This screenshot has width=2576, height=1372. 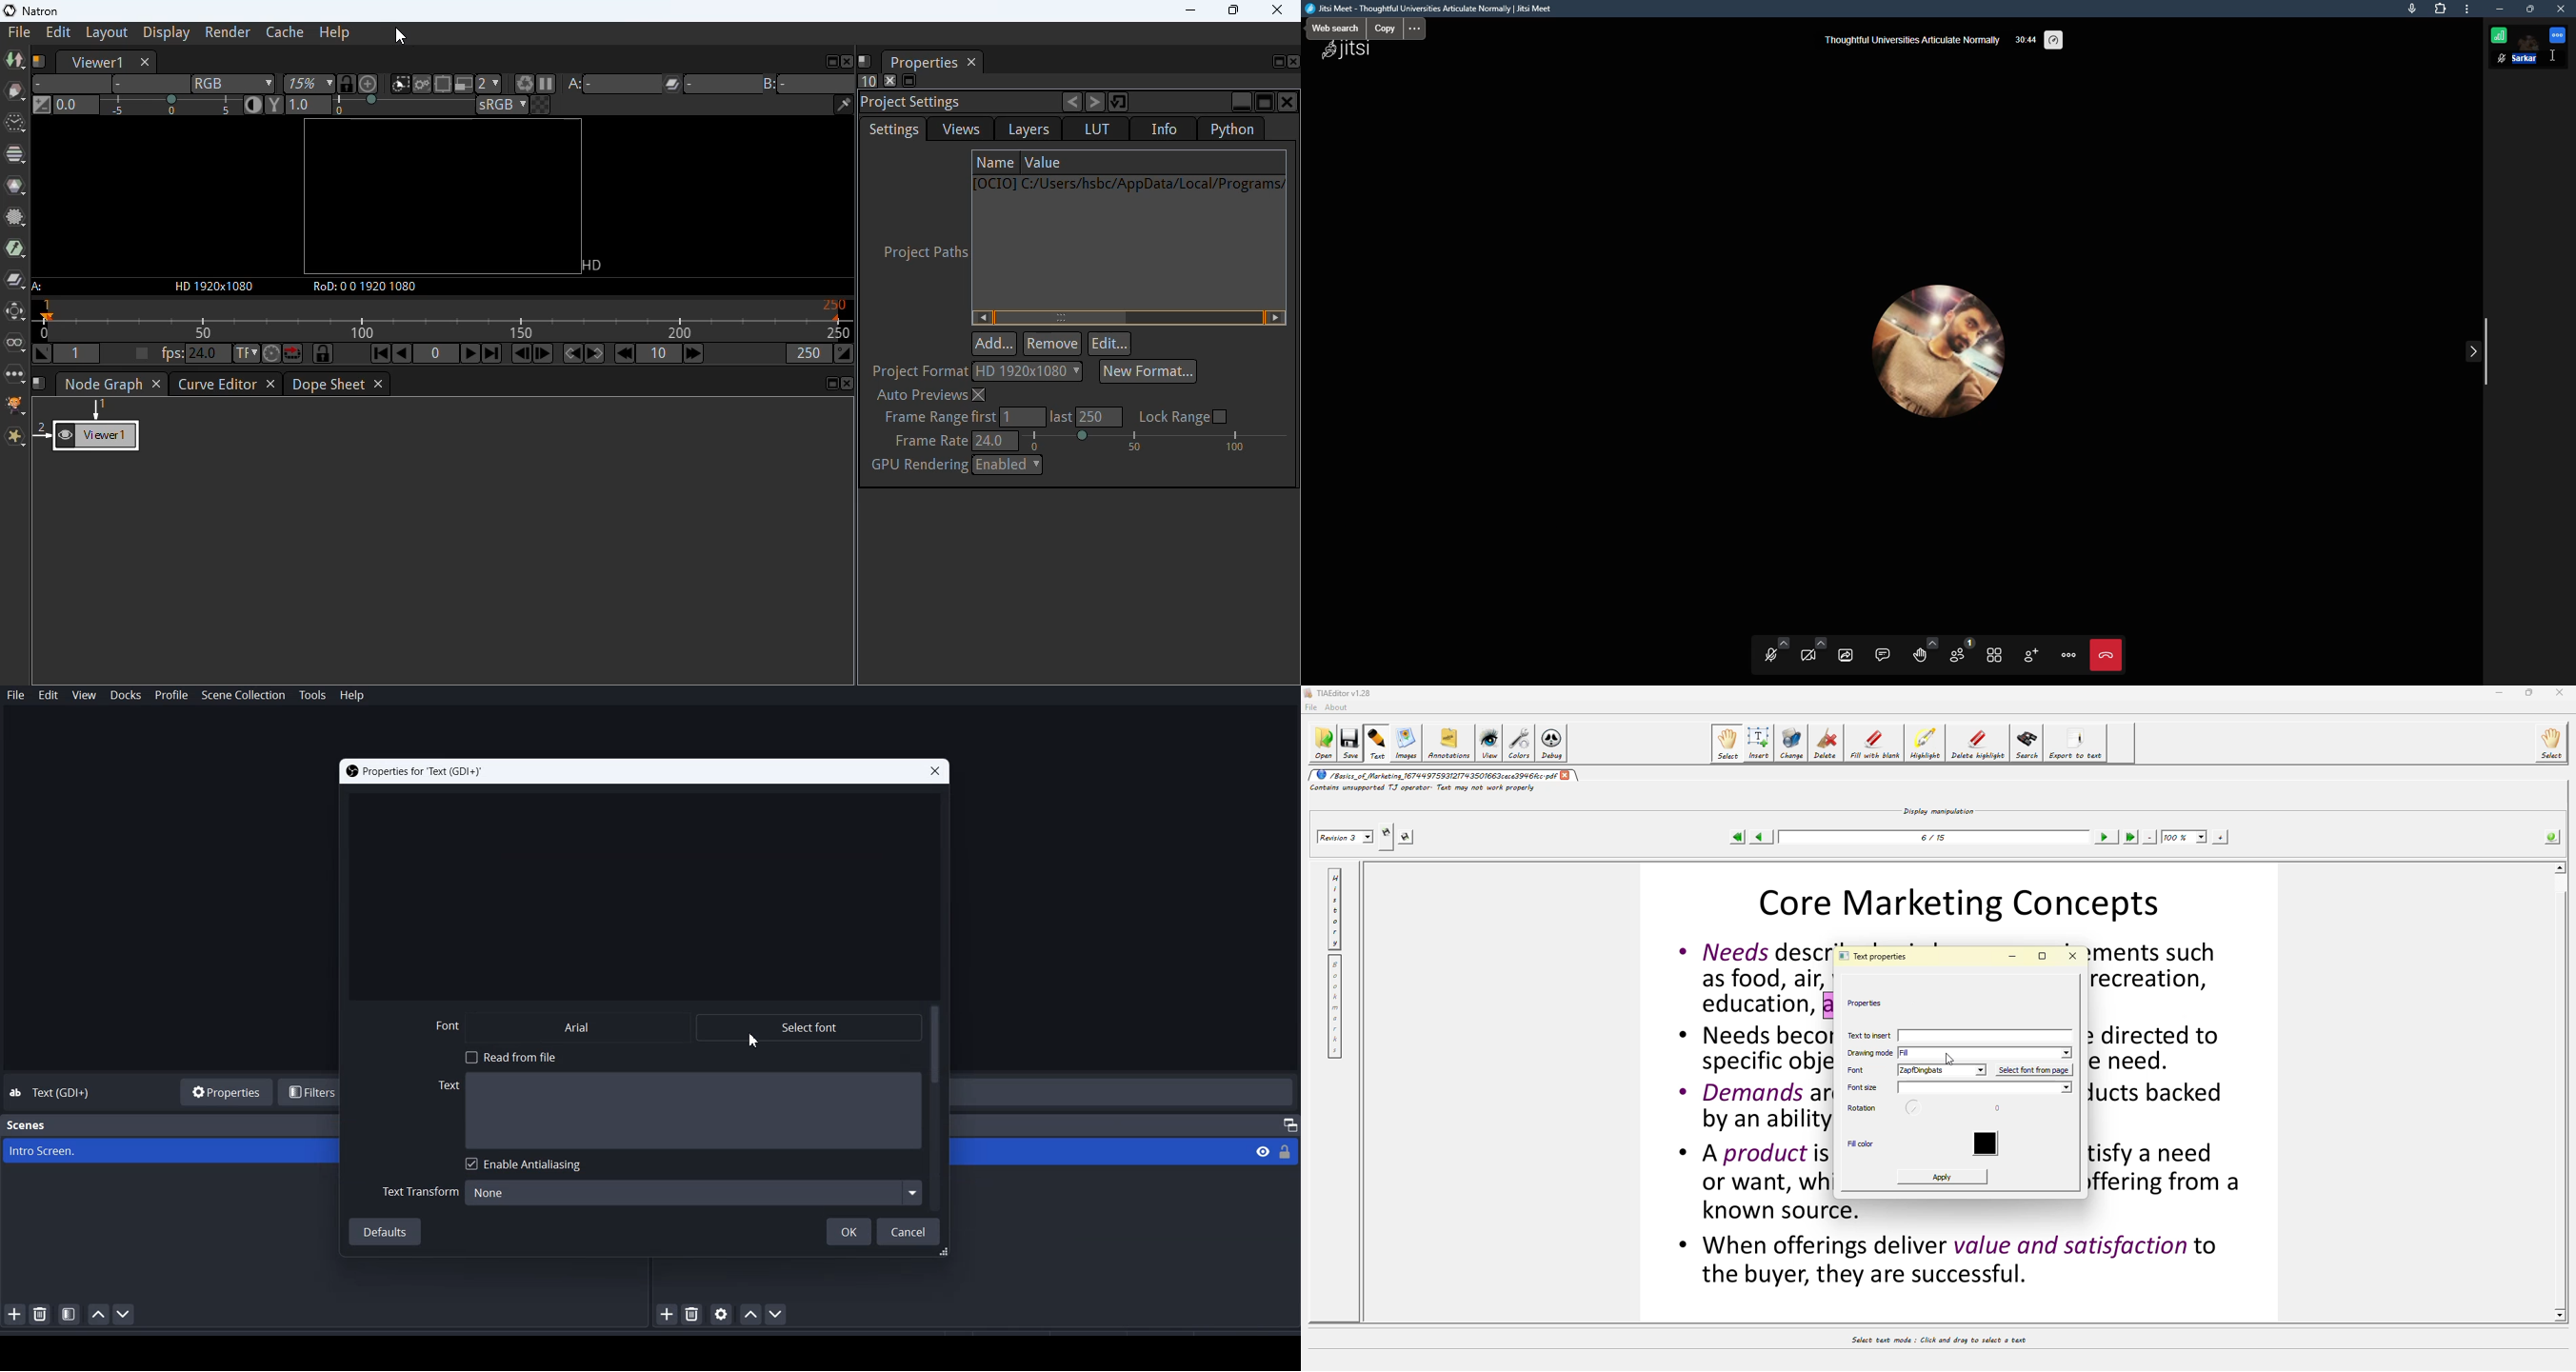 I want to click on minimize/maximize all panels, so click(x=909, y=81).